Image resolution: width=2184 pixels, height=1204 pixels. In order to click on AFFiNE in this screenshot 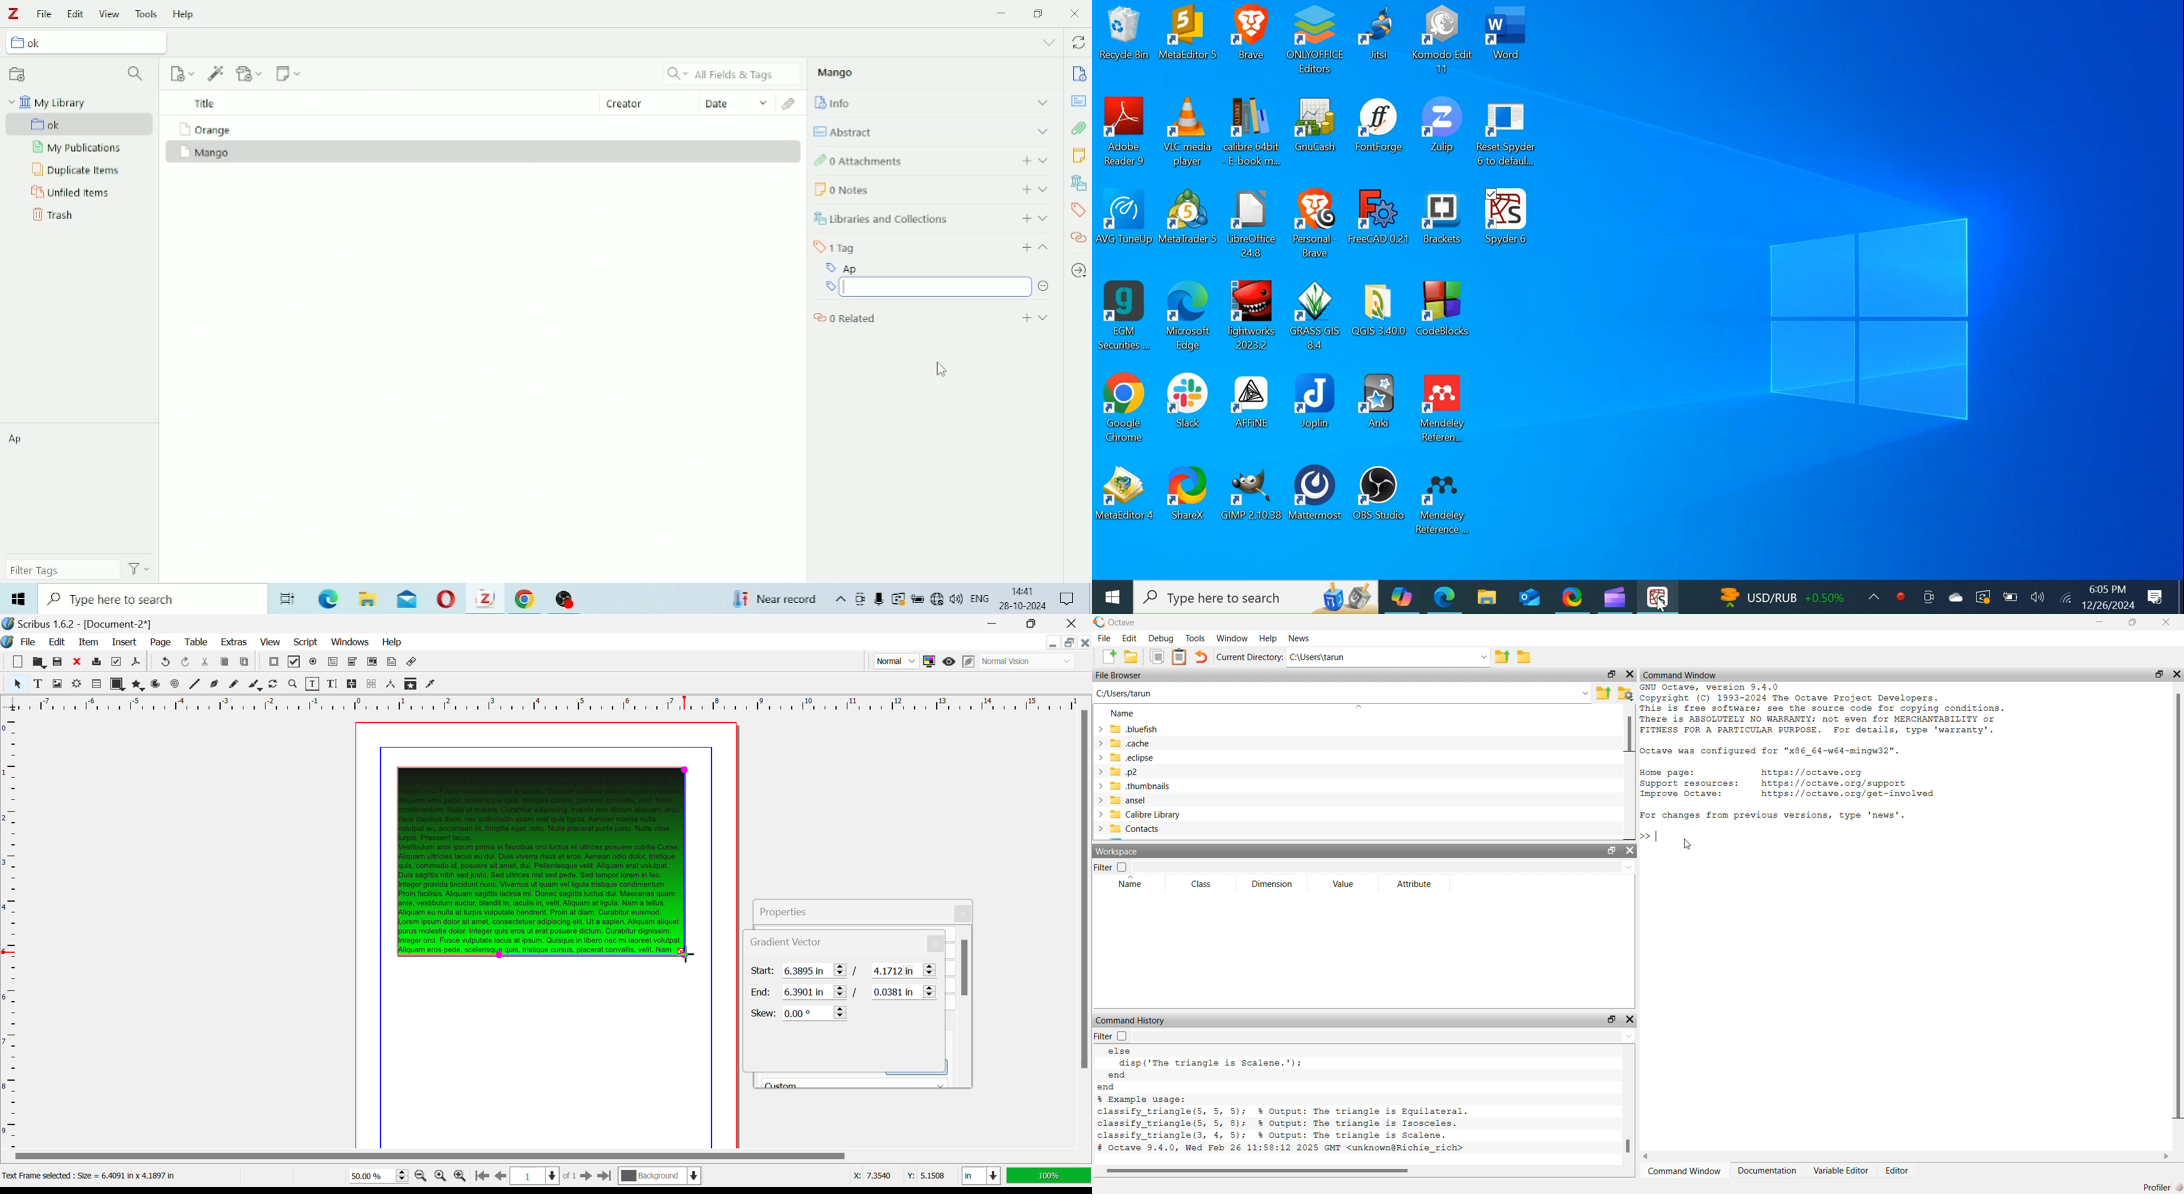, I will do `click(1250, 409)`.